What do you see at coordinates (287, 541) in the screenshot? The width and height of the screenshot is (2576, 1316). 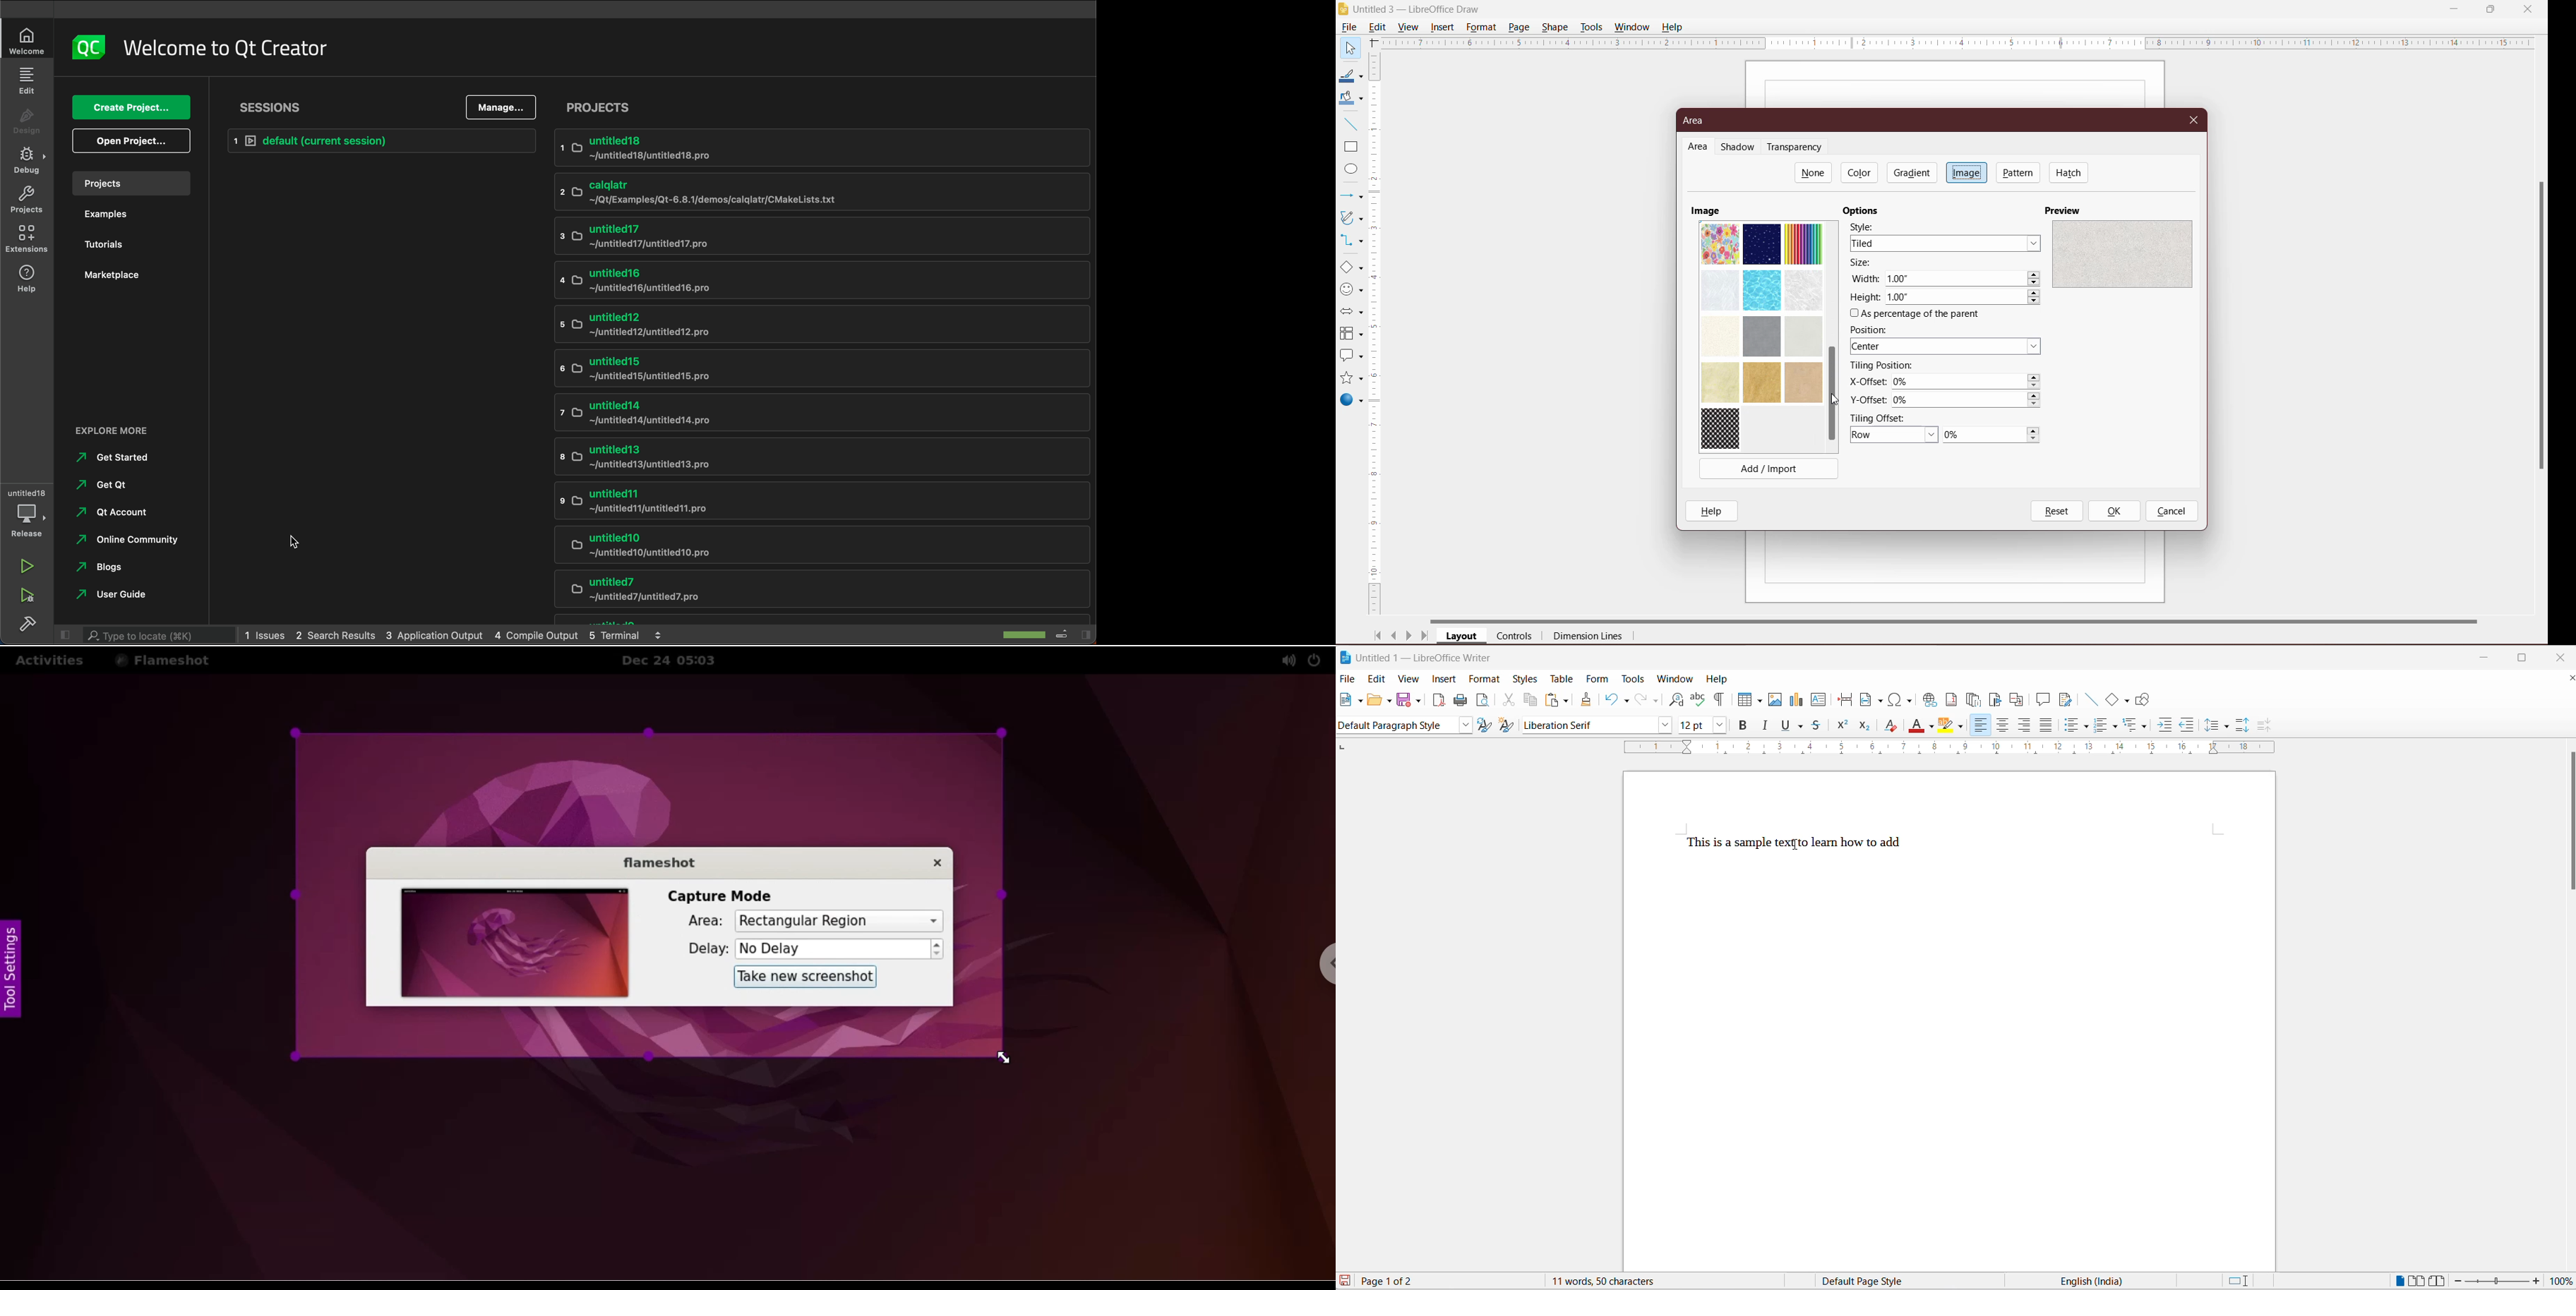 I see `cursor` at bounding box center [287, 541].